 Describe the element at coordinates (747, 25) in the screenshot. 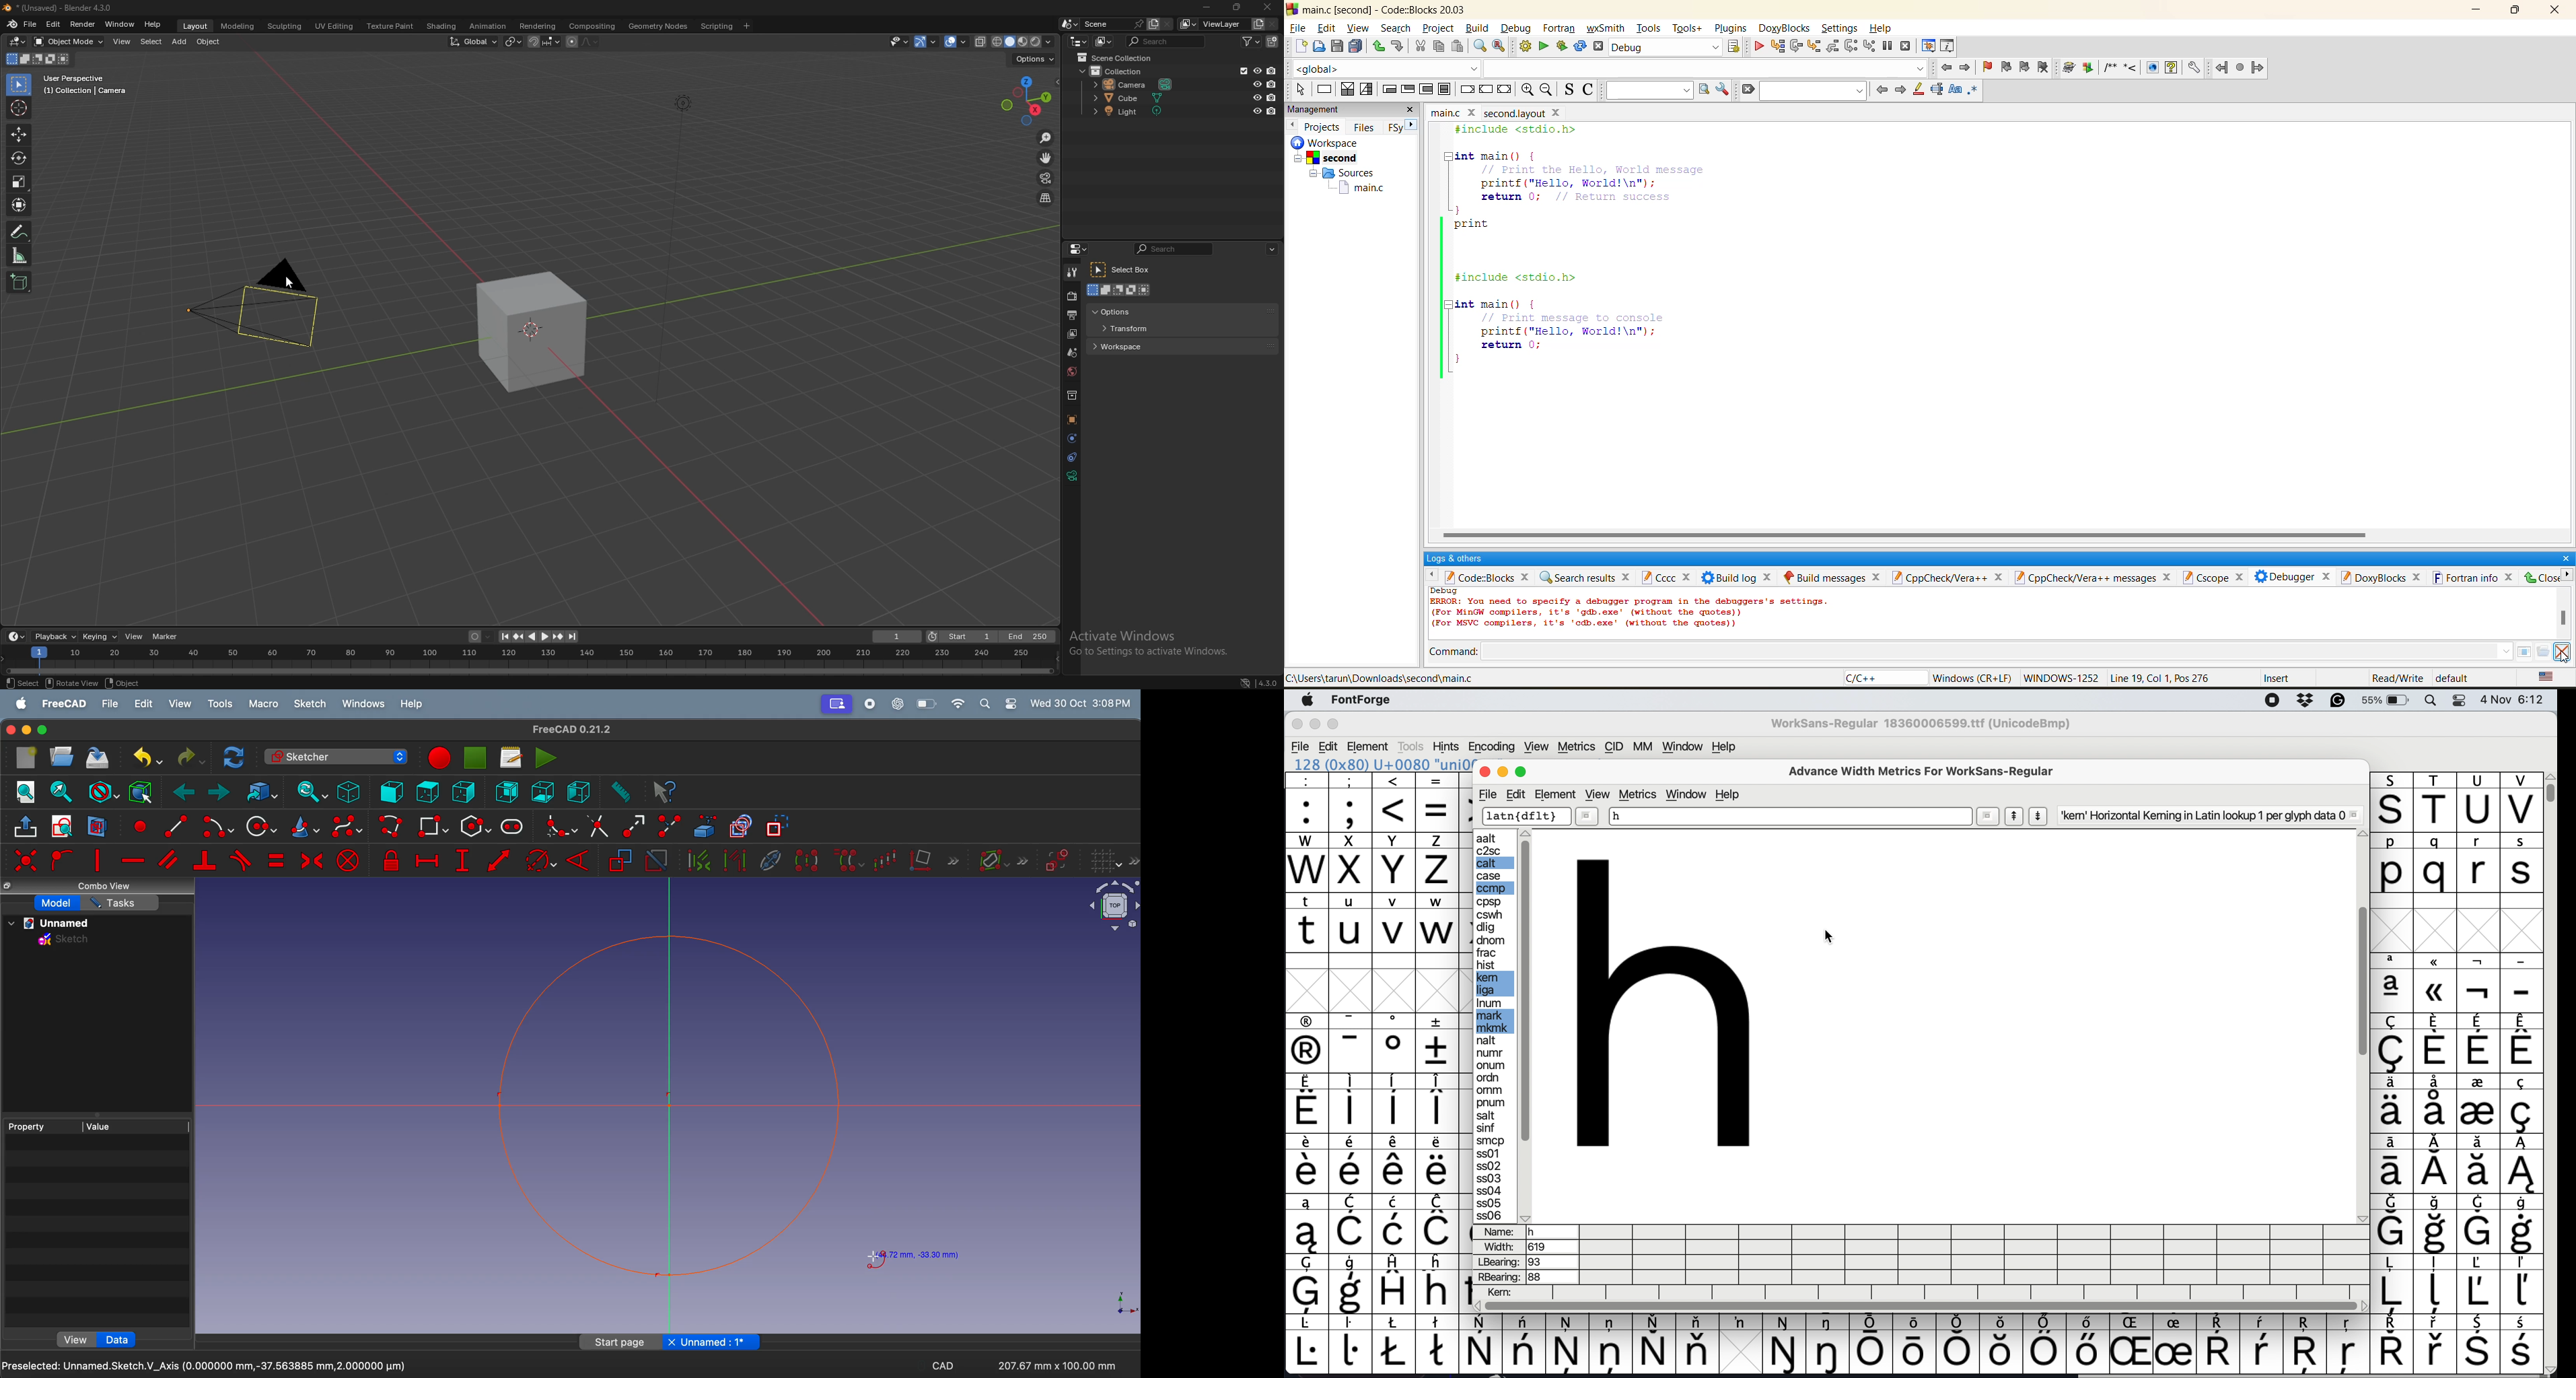

I see `add workspace` at that location.